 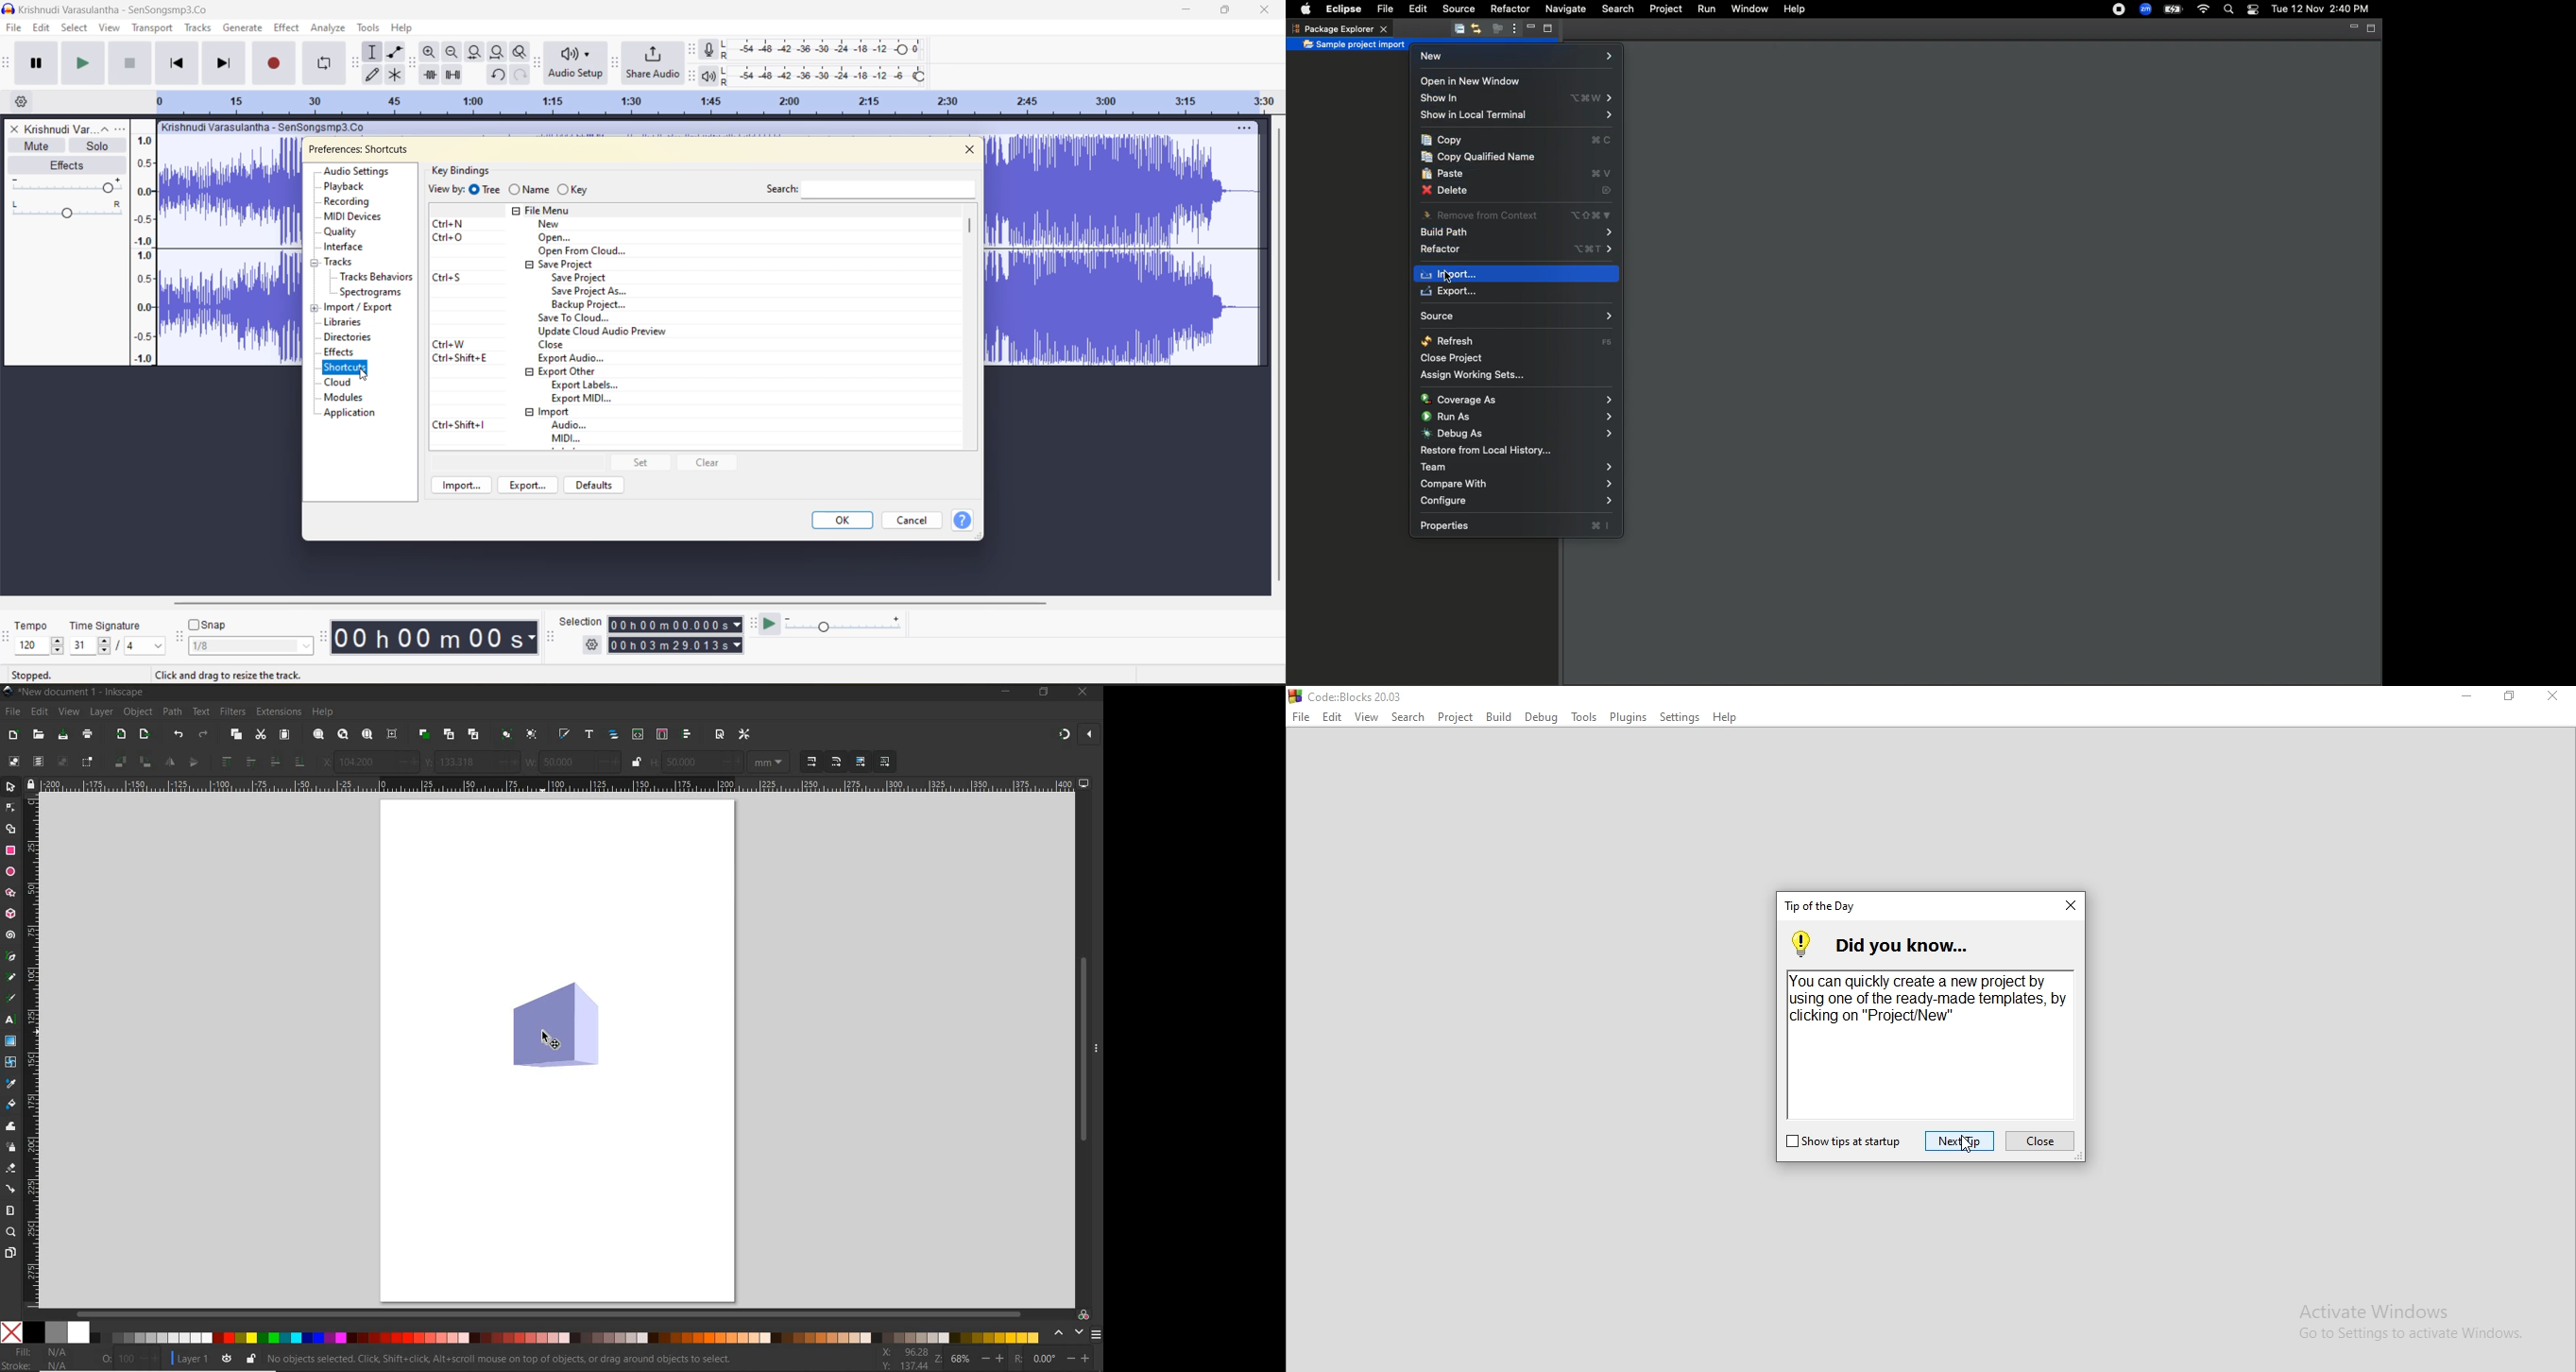 I want to click on unlink clone, so click(x=472, y=734).